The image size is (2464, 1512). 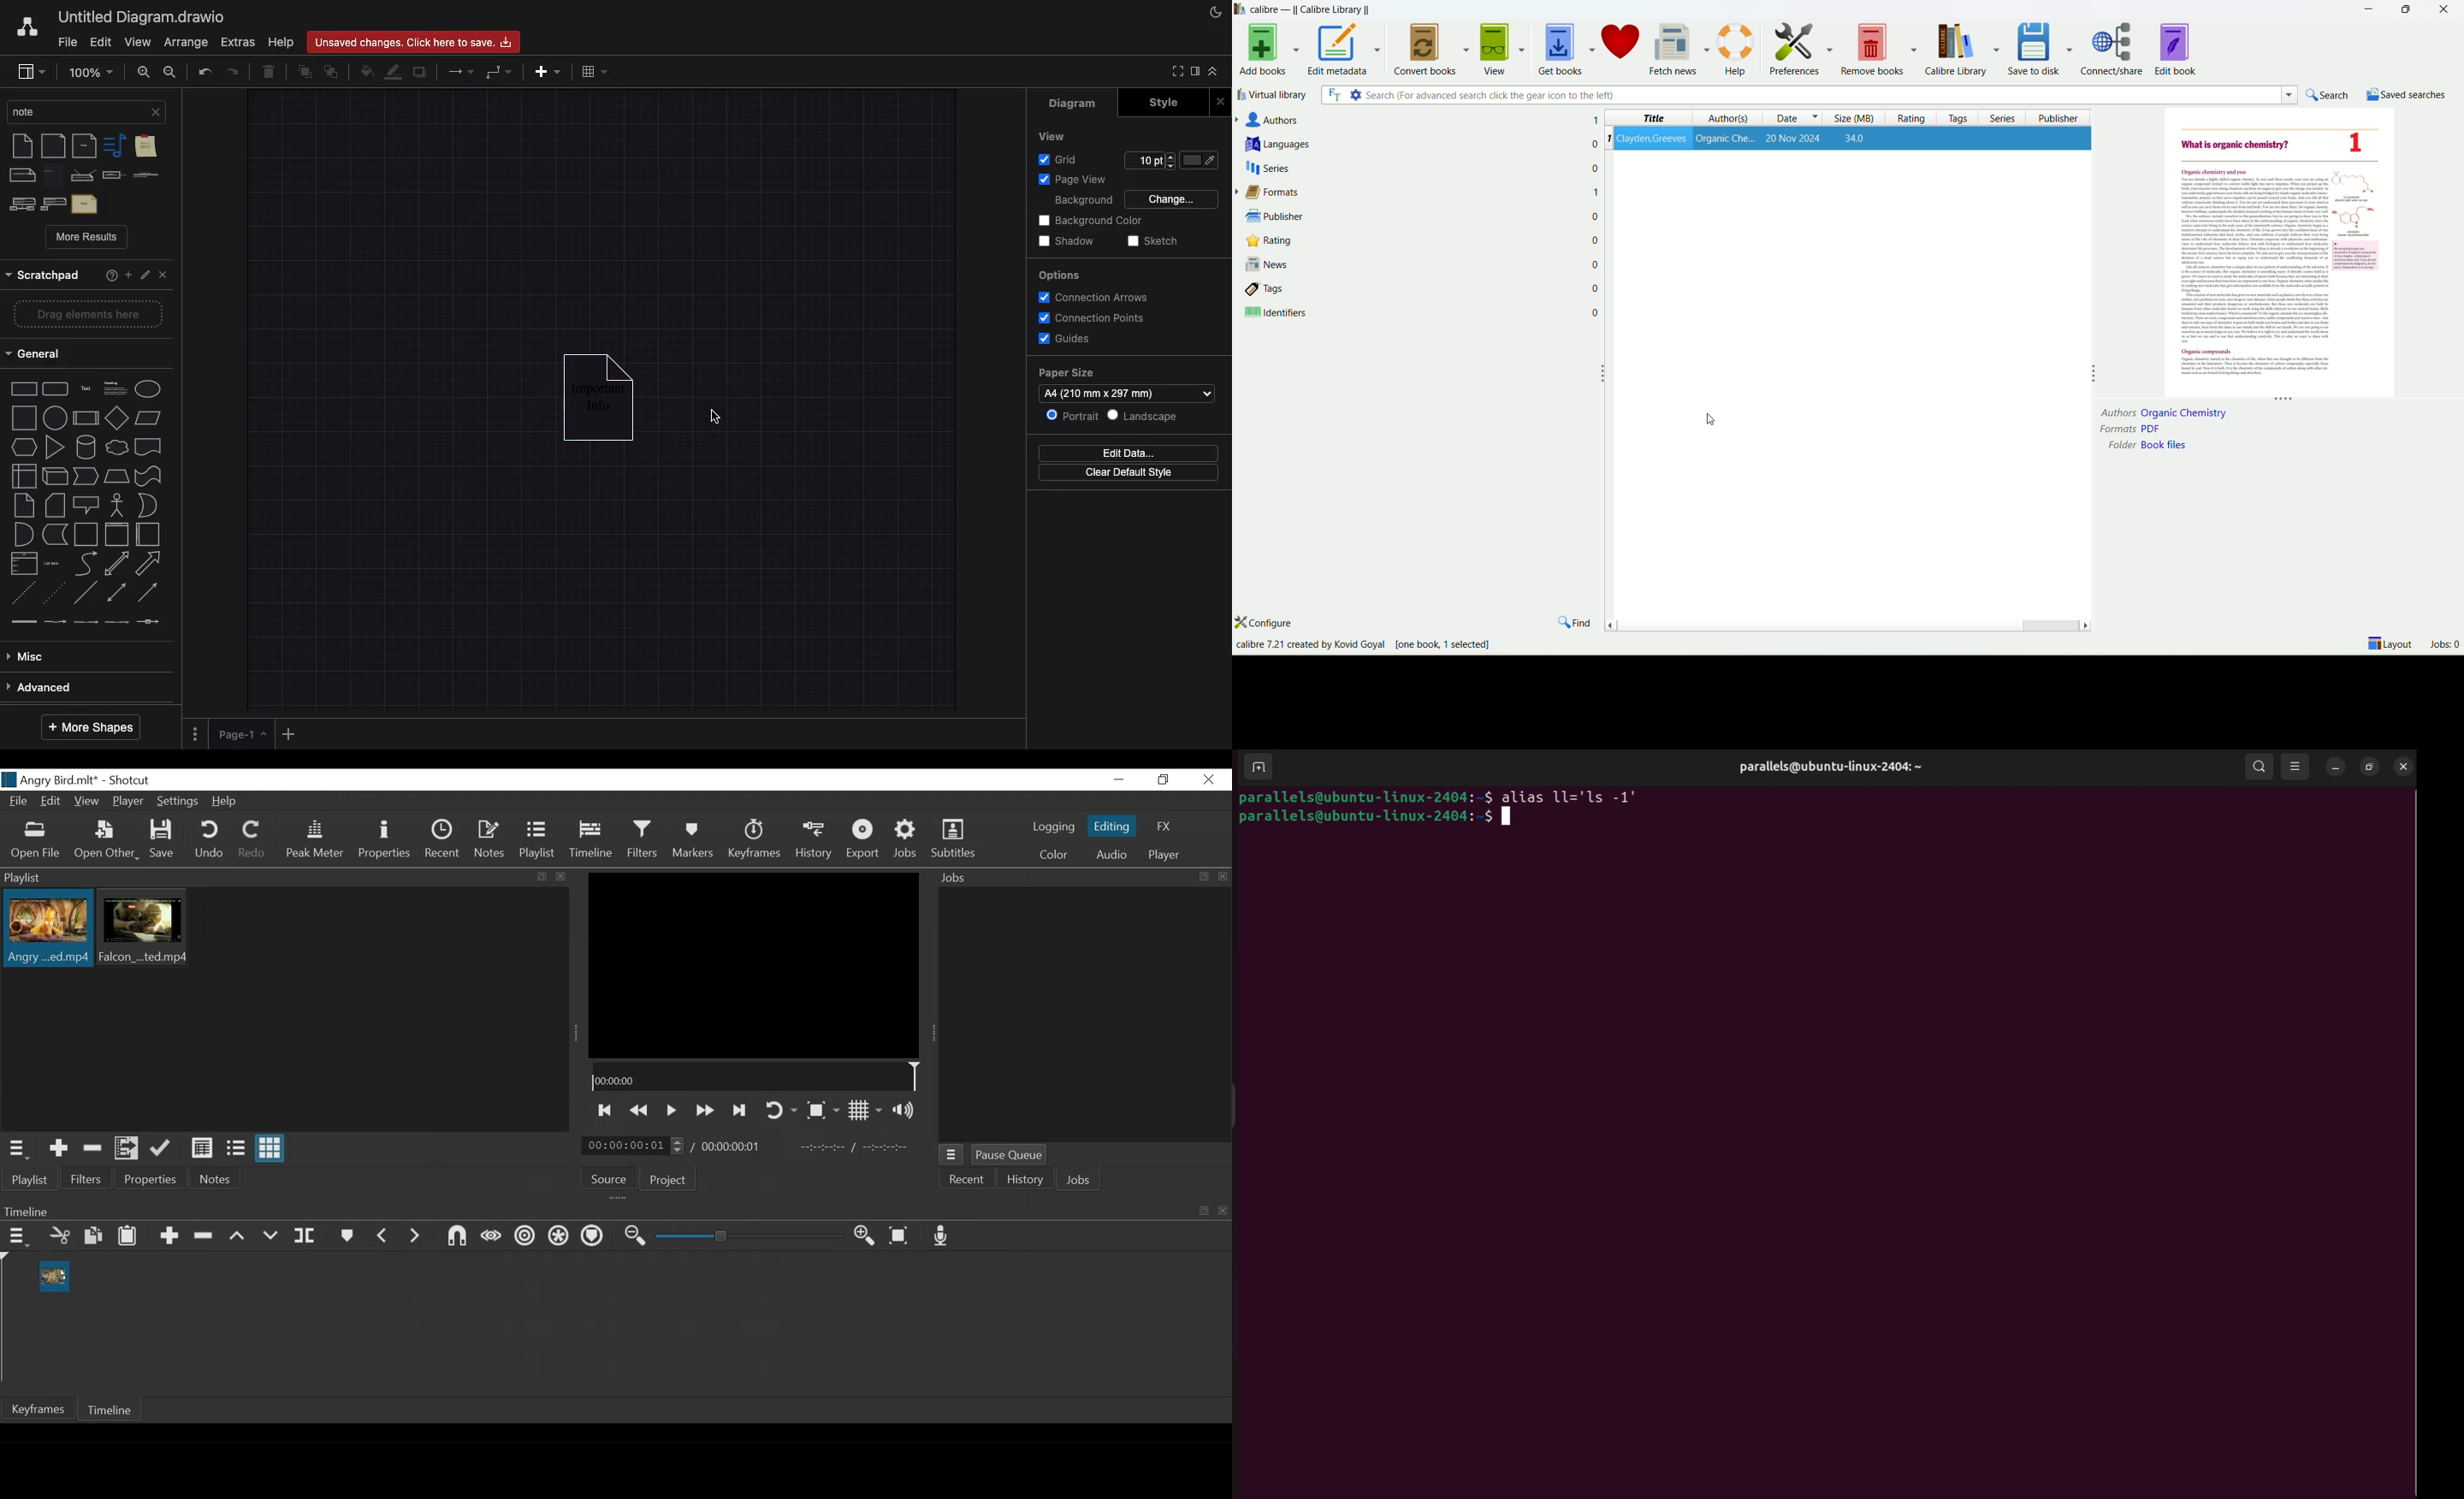 I want to click on Ripple Markers, so click(x=592, y=1235).